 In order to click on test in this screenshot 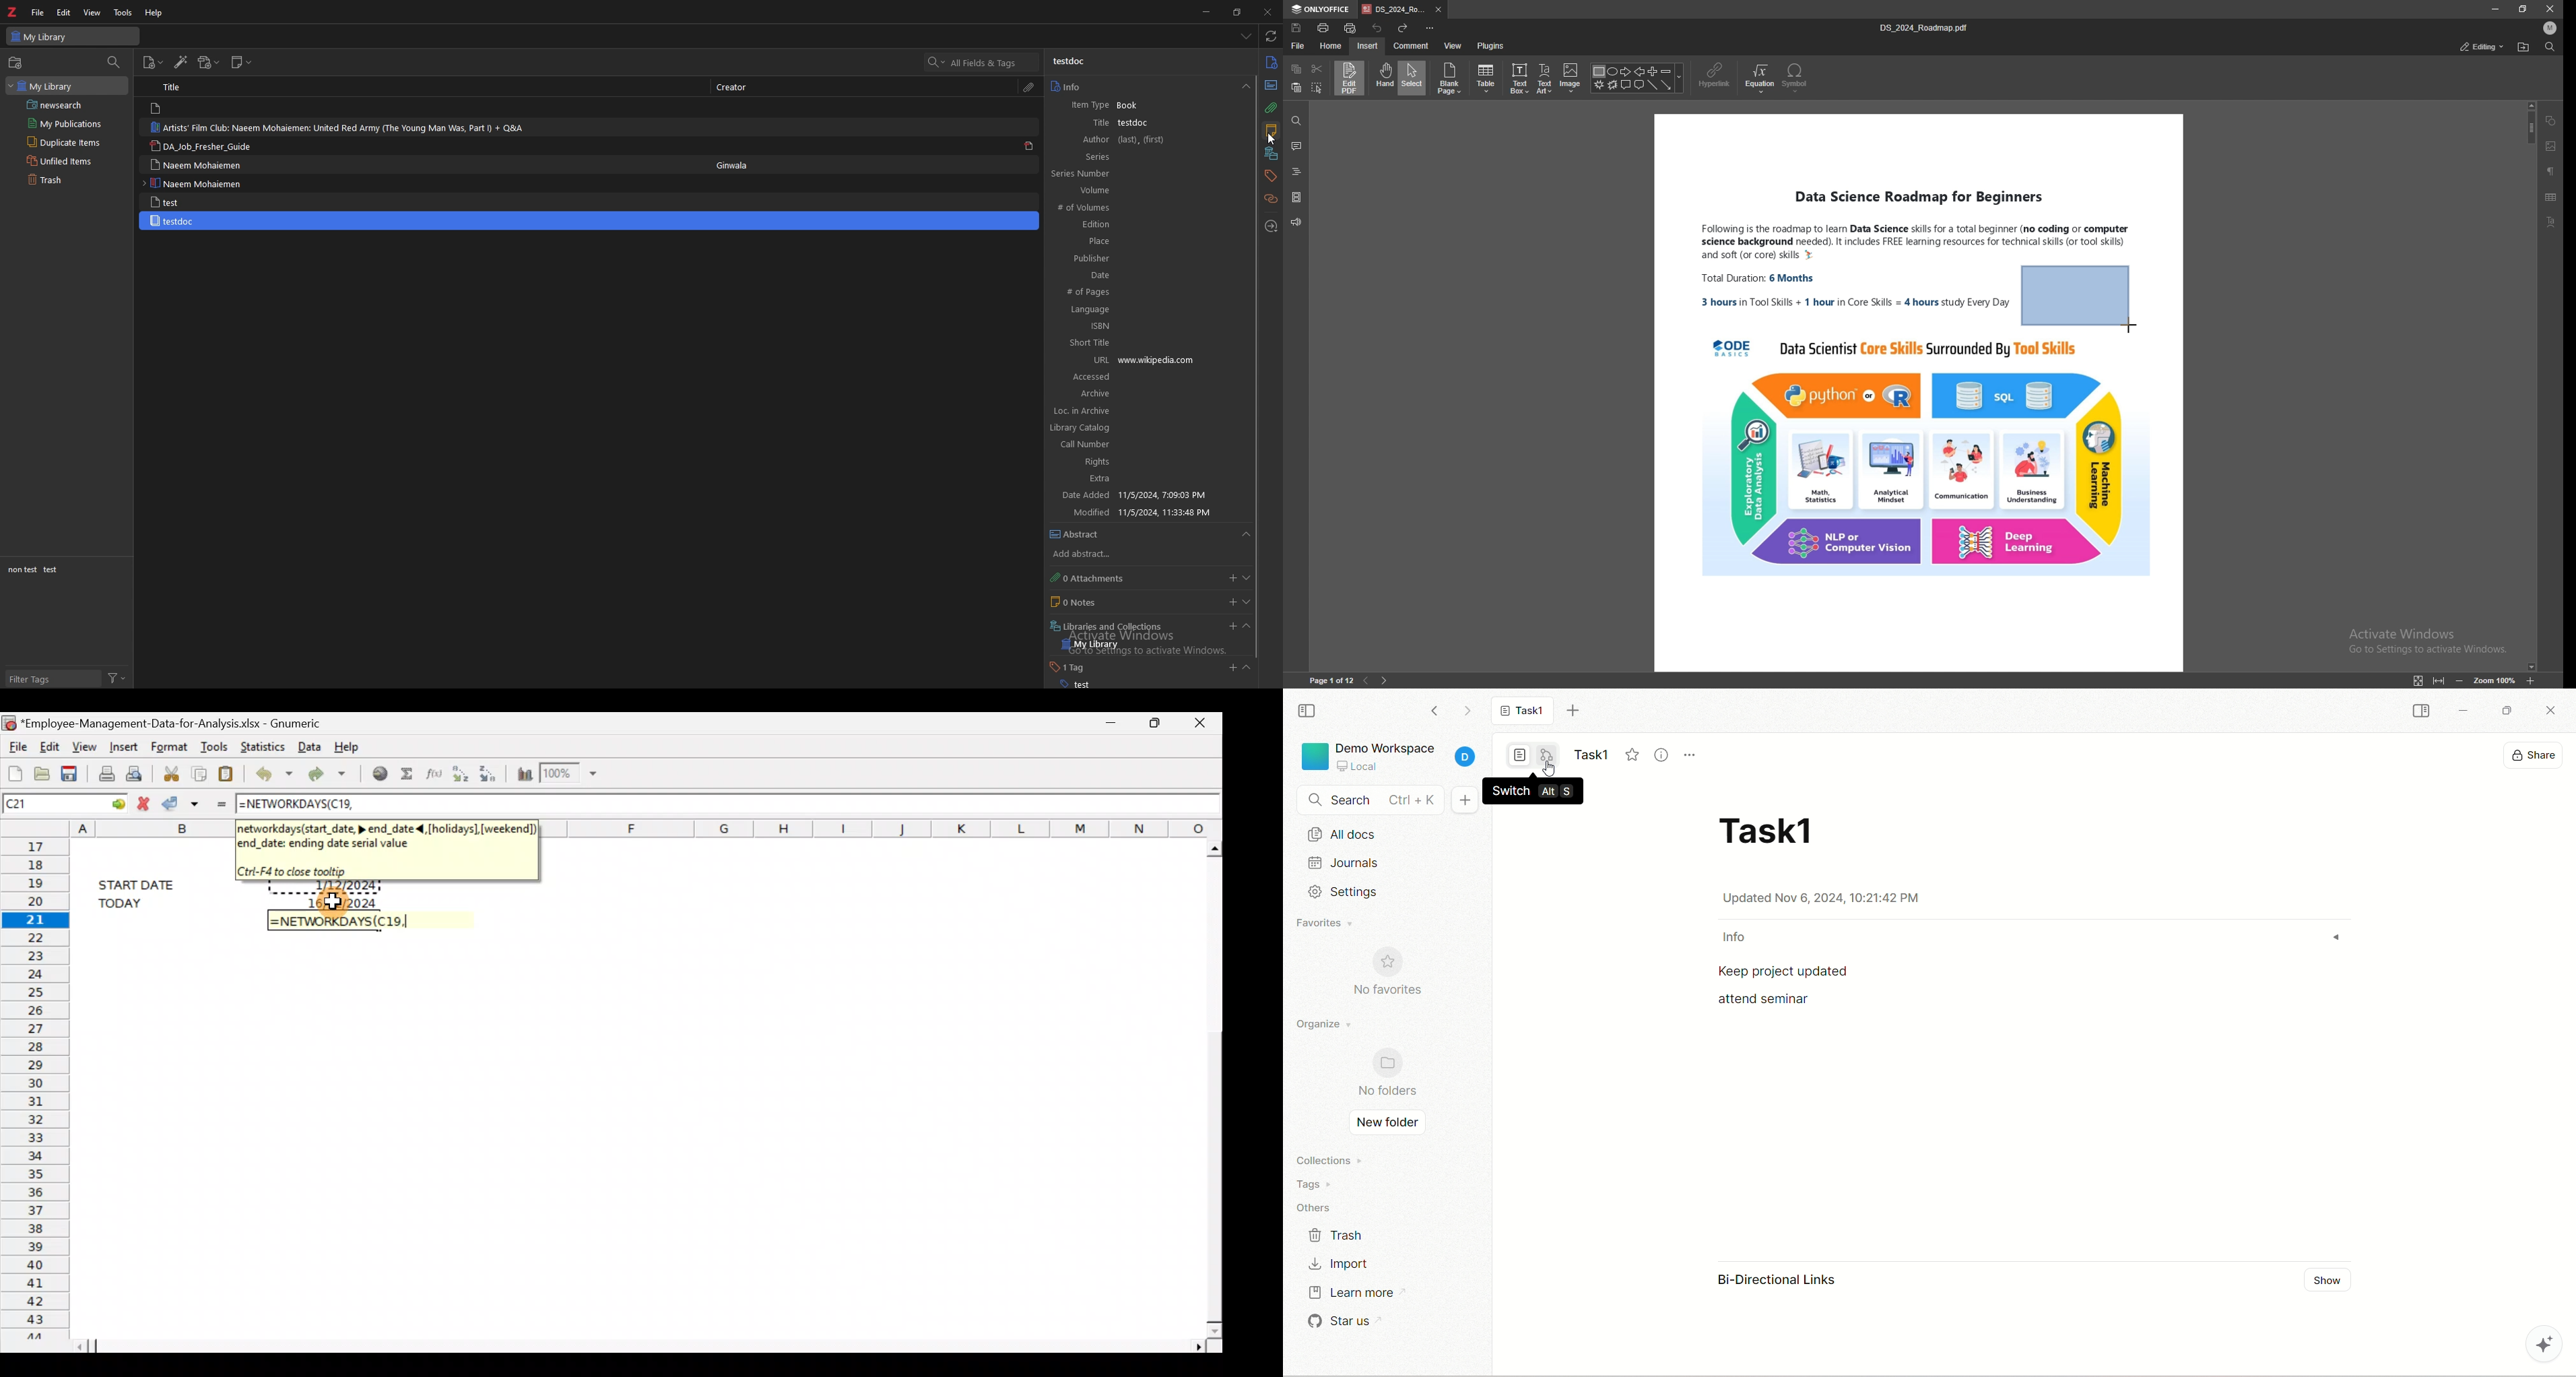, I will do `click(1076, 684)`.